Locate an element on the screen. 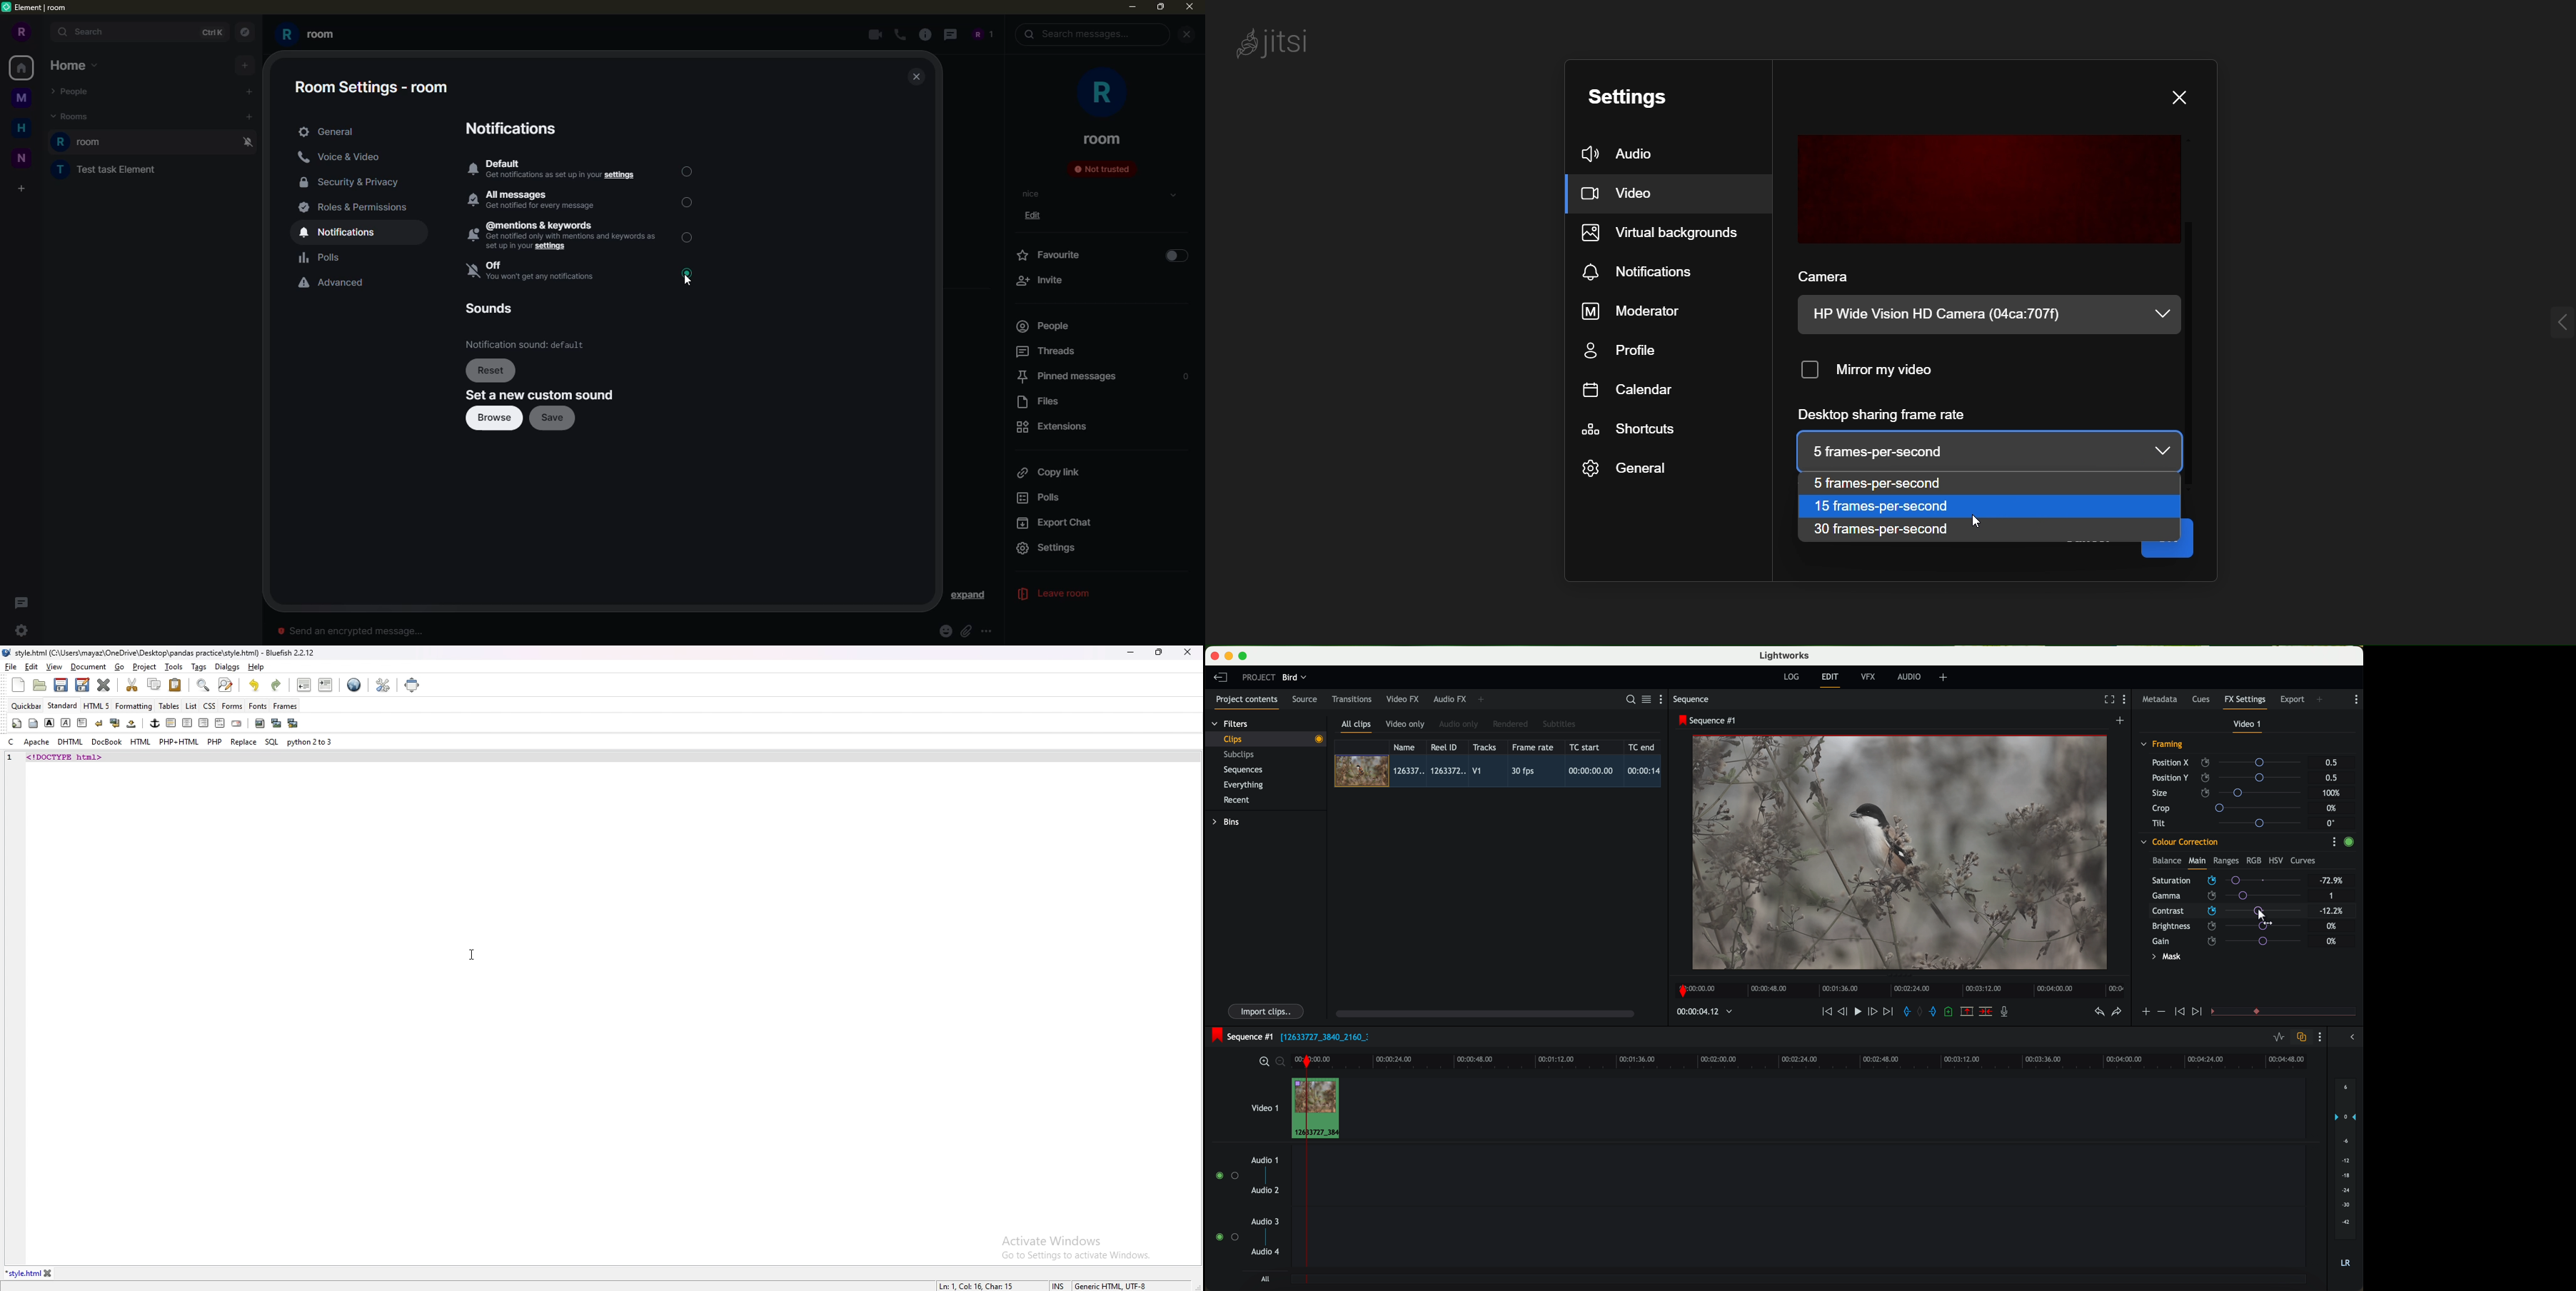 Image resolution: width=2576 pixels, height=1316 pixels. reset is located at coordinates (492, 370).